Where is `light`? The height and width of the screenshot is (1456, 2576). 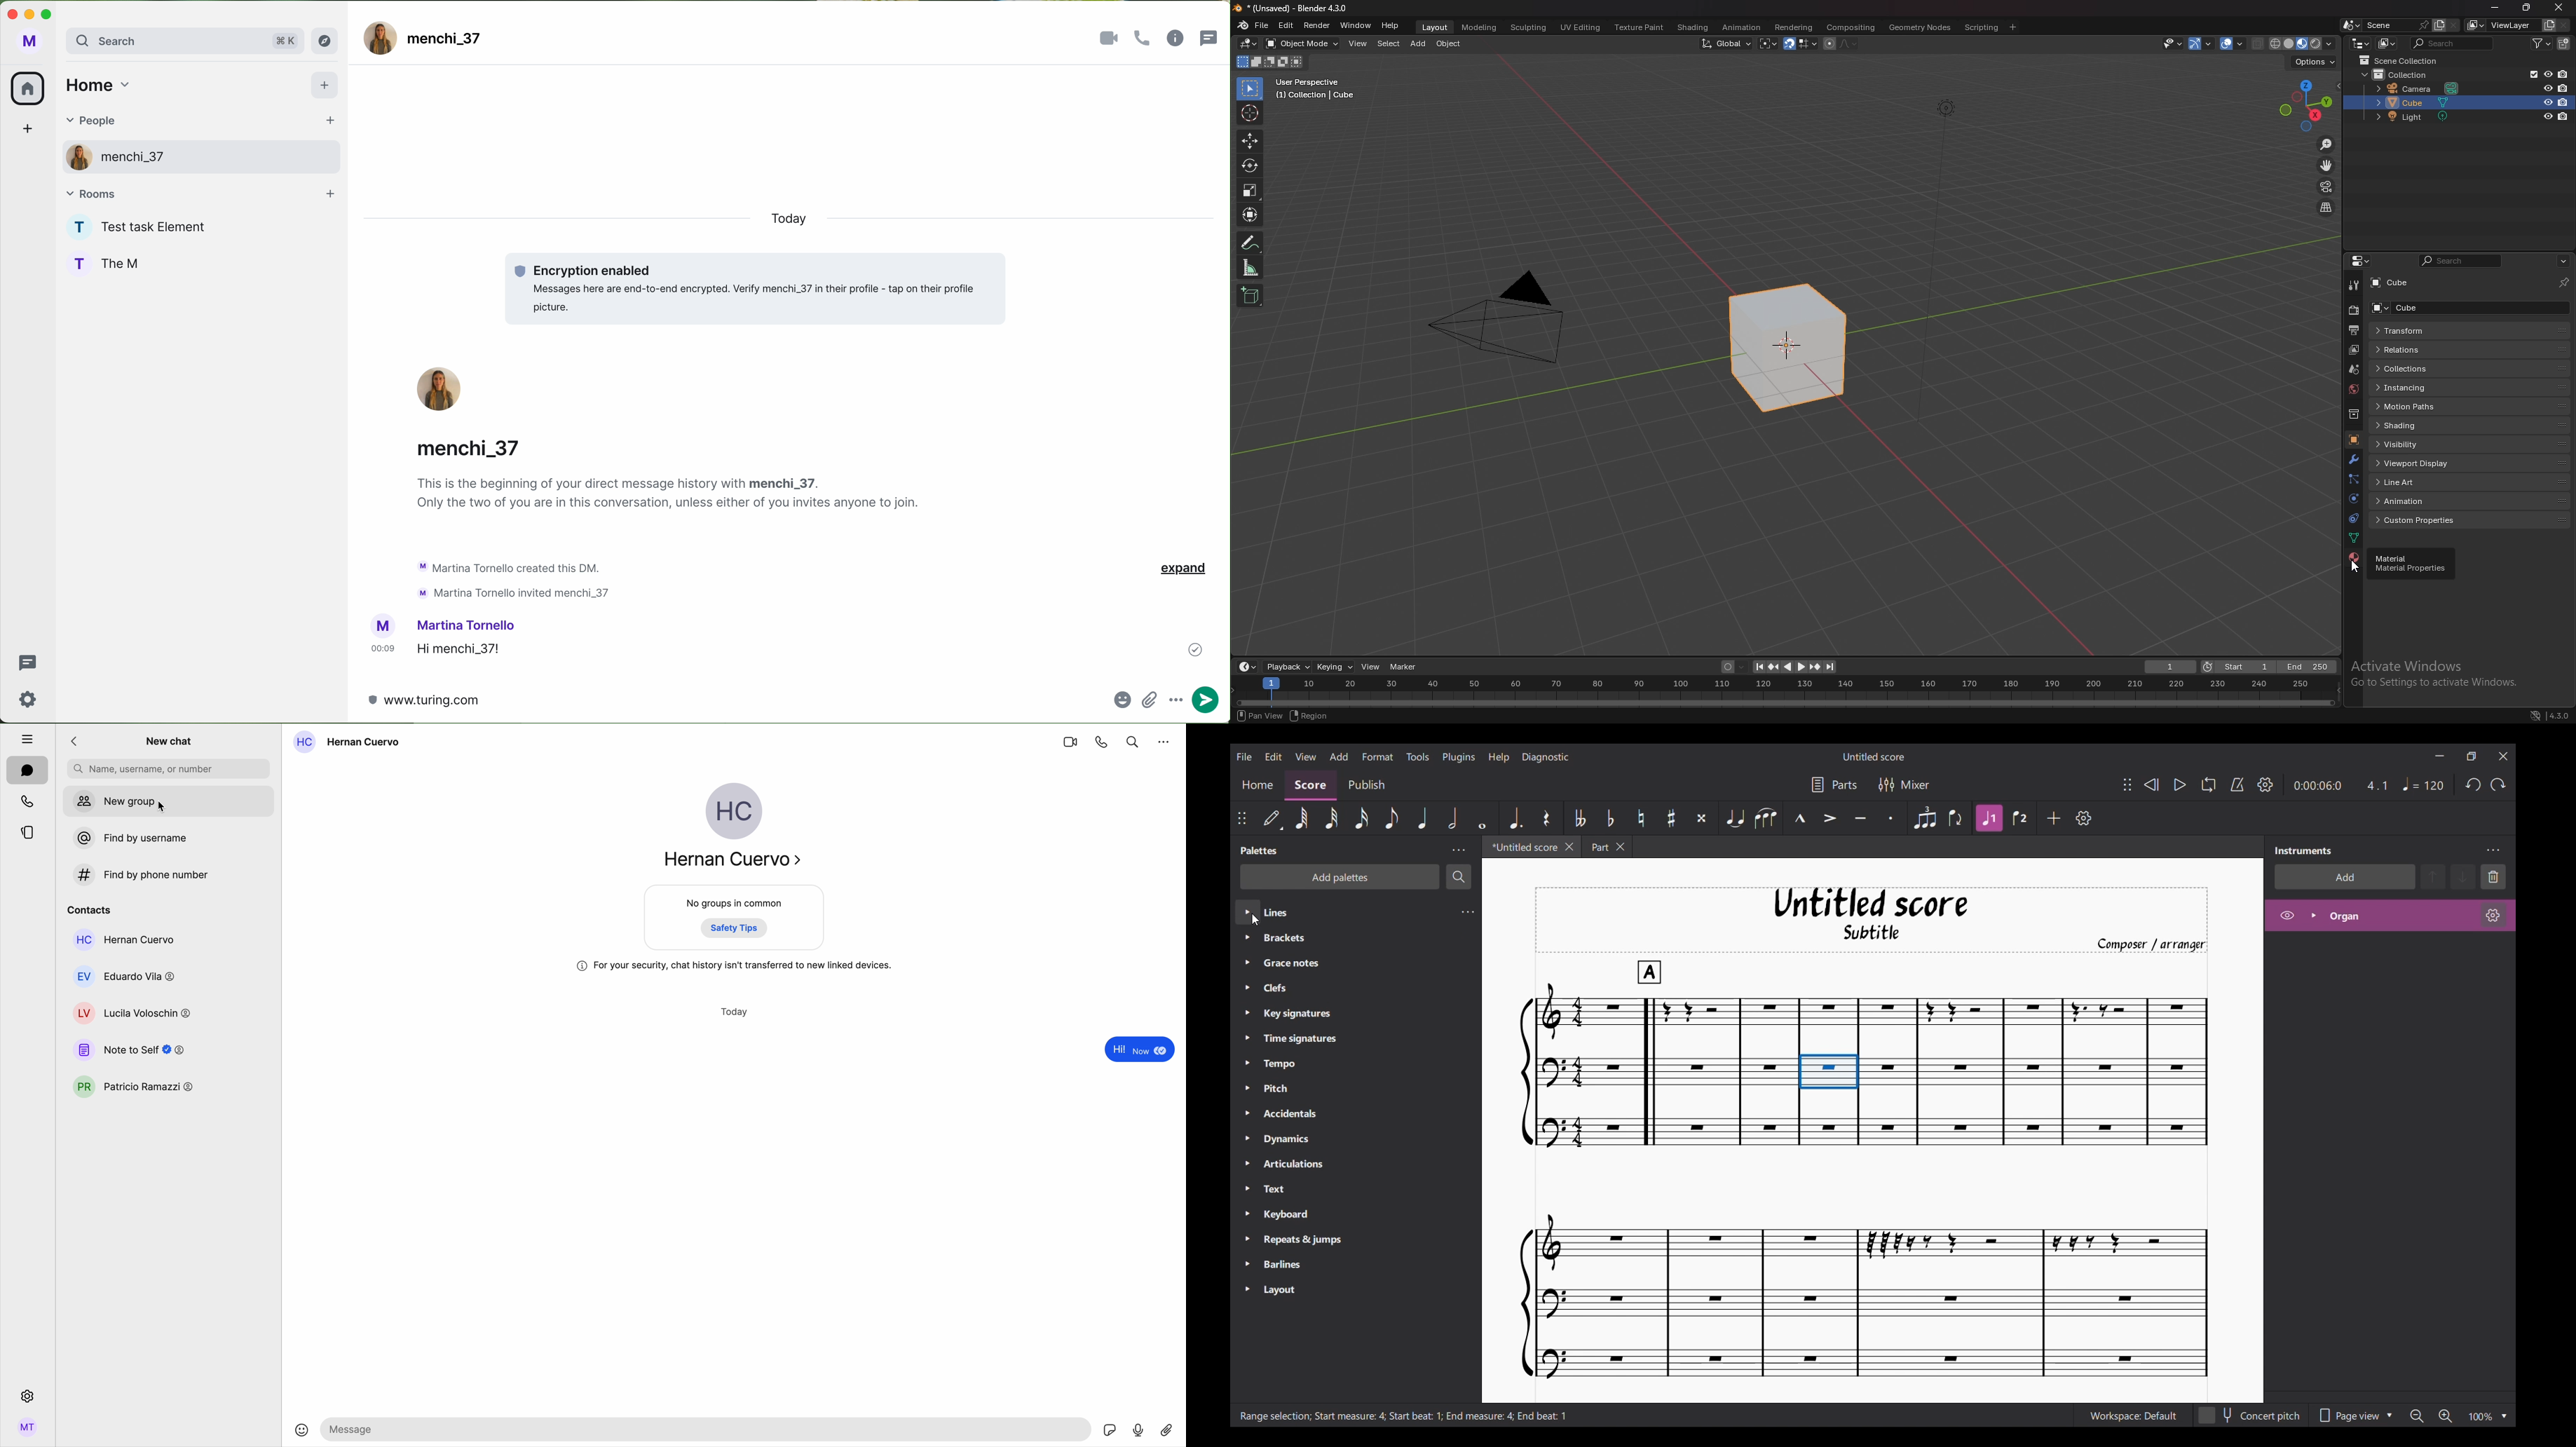 light is located at coordinates (2418, 117).